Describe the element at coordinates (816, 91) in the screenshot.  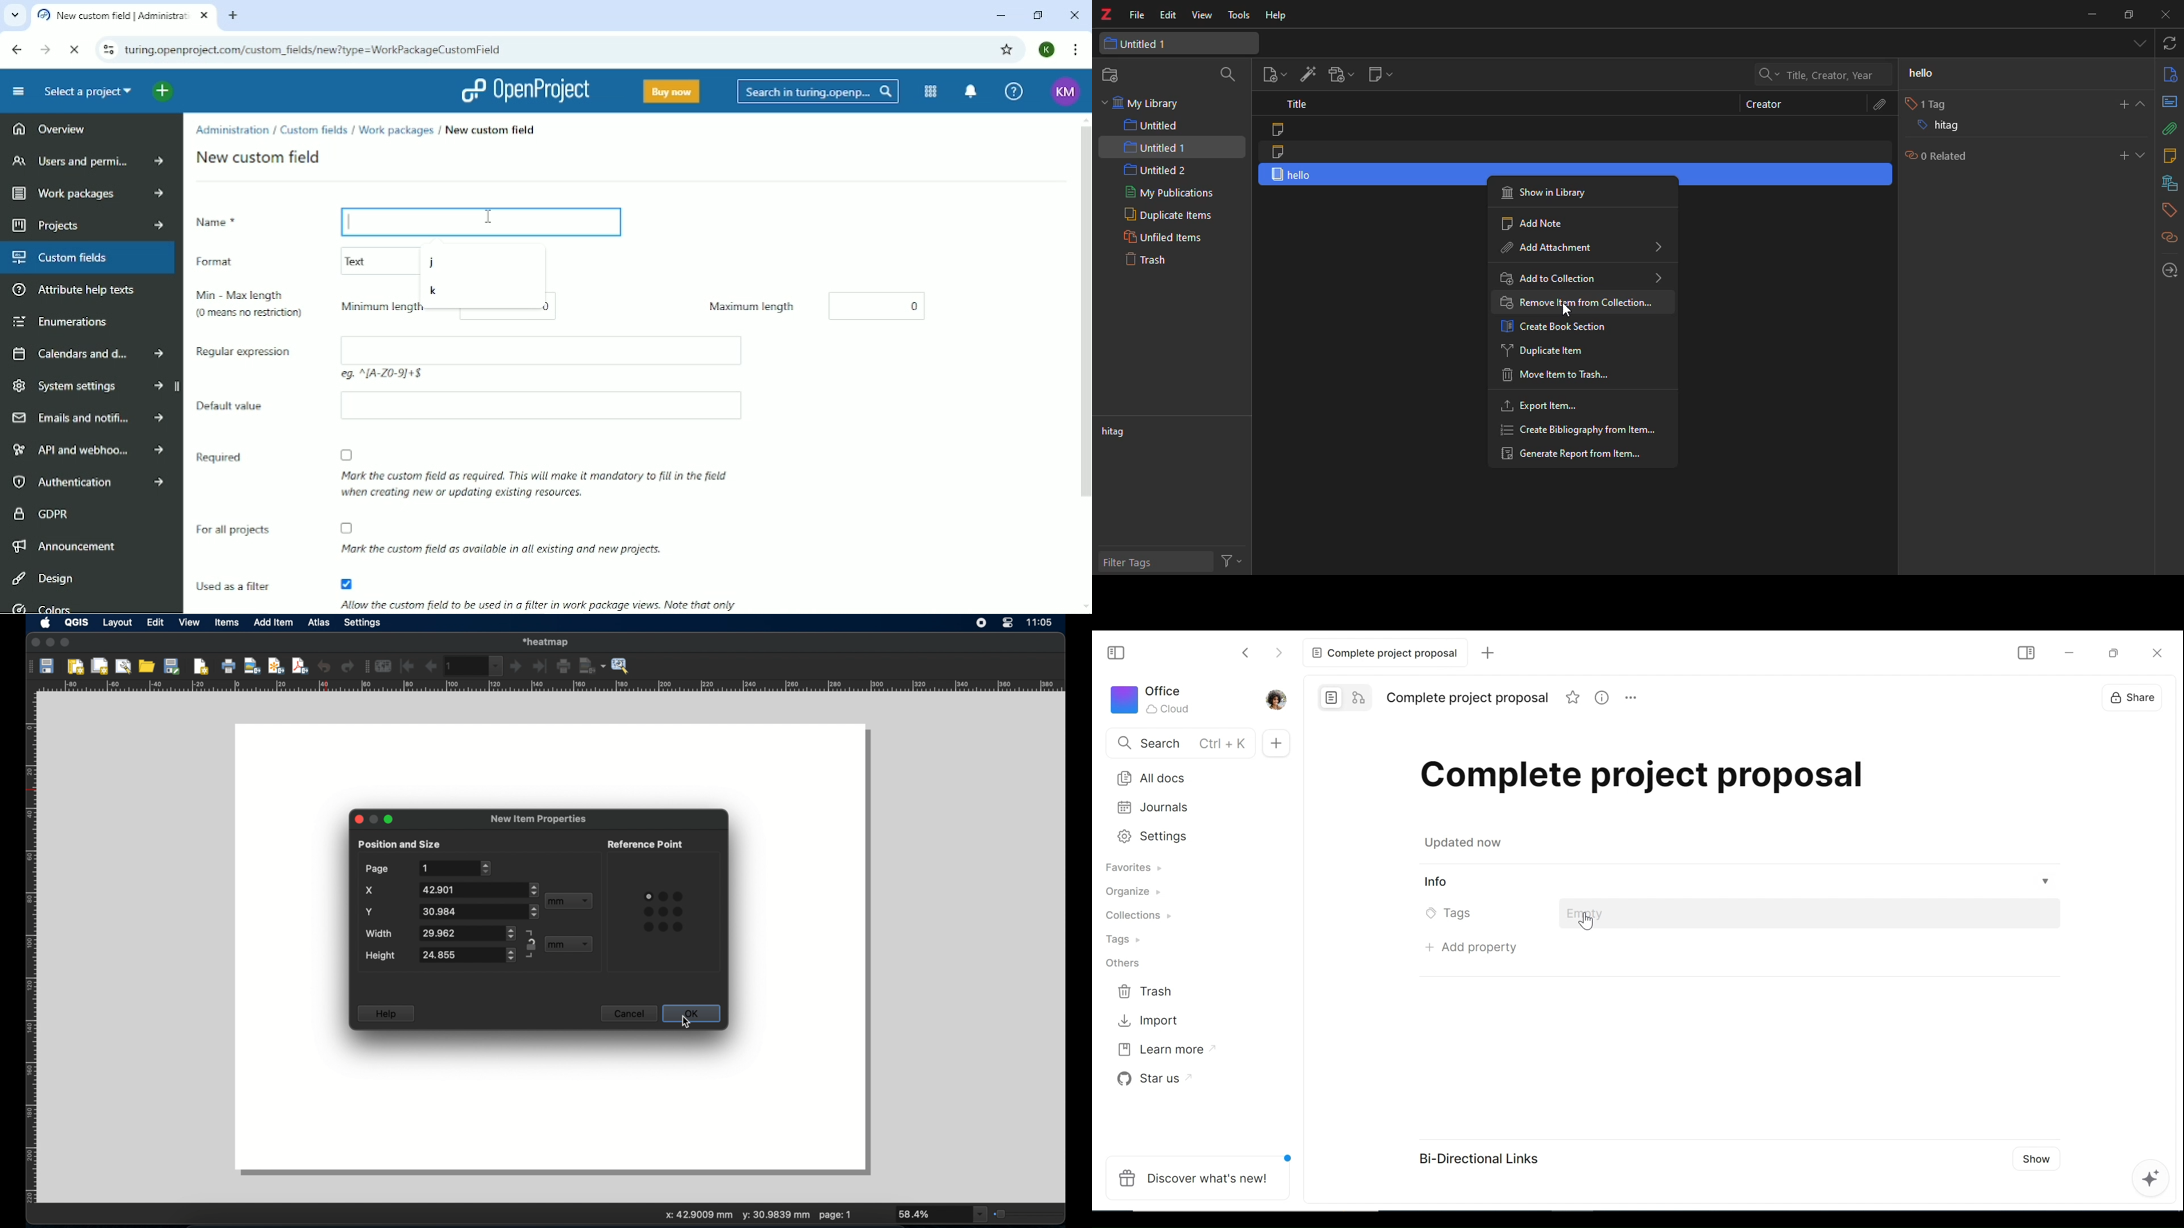
I see `Search in turing.openproject.com` at that location.